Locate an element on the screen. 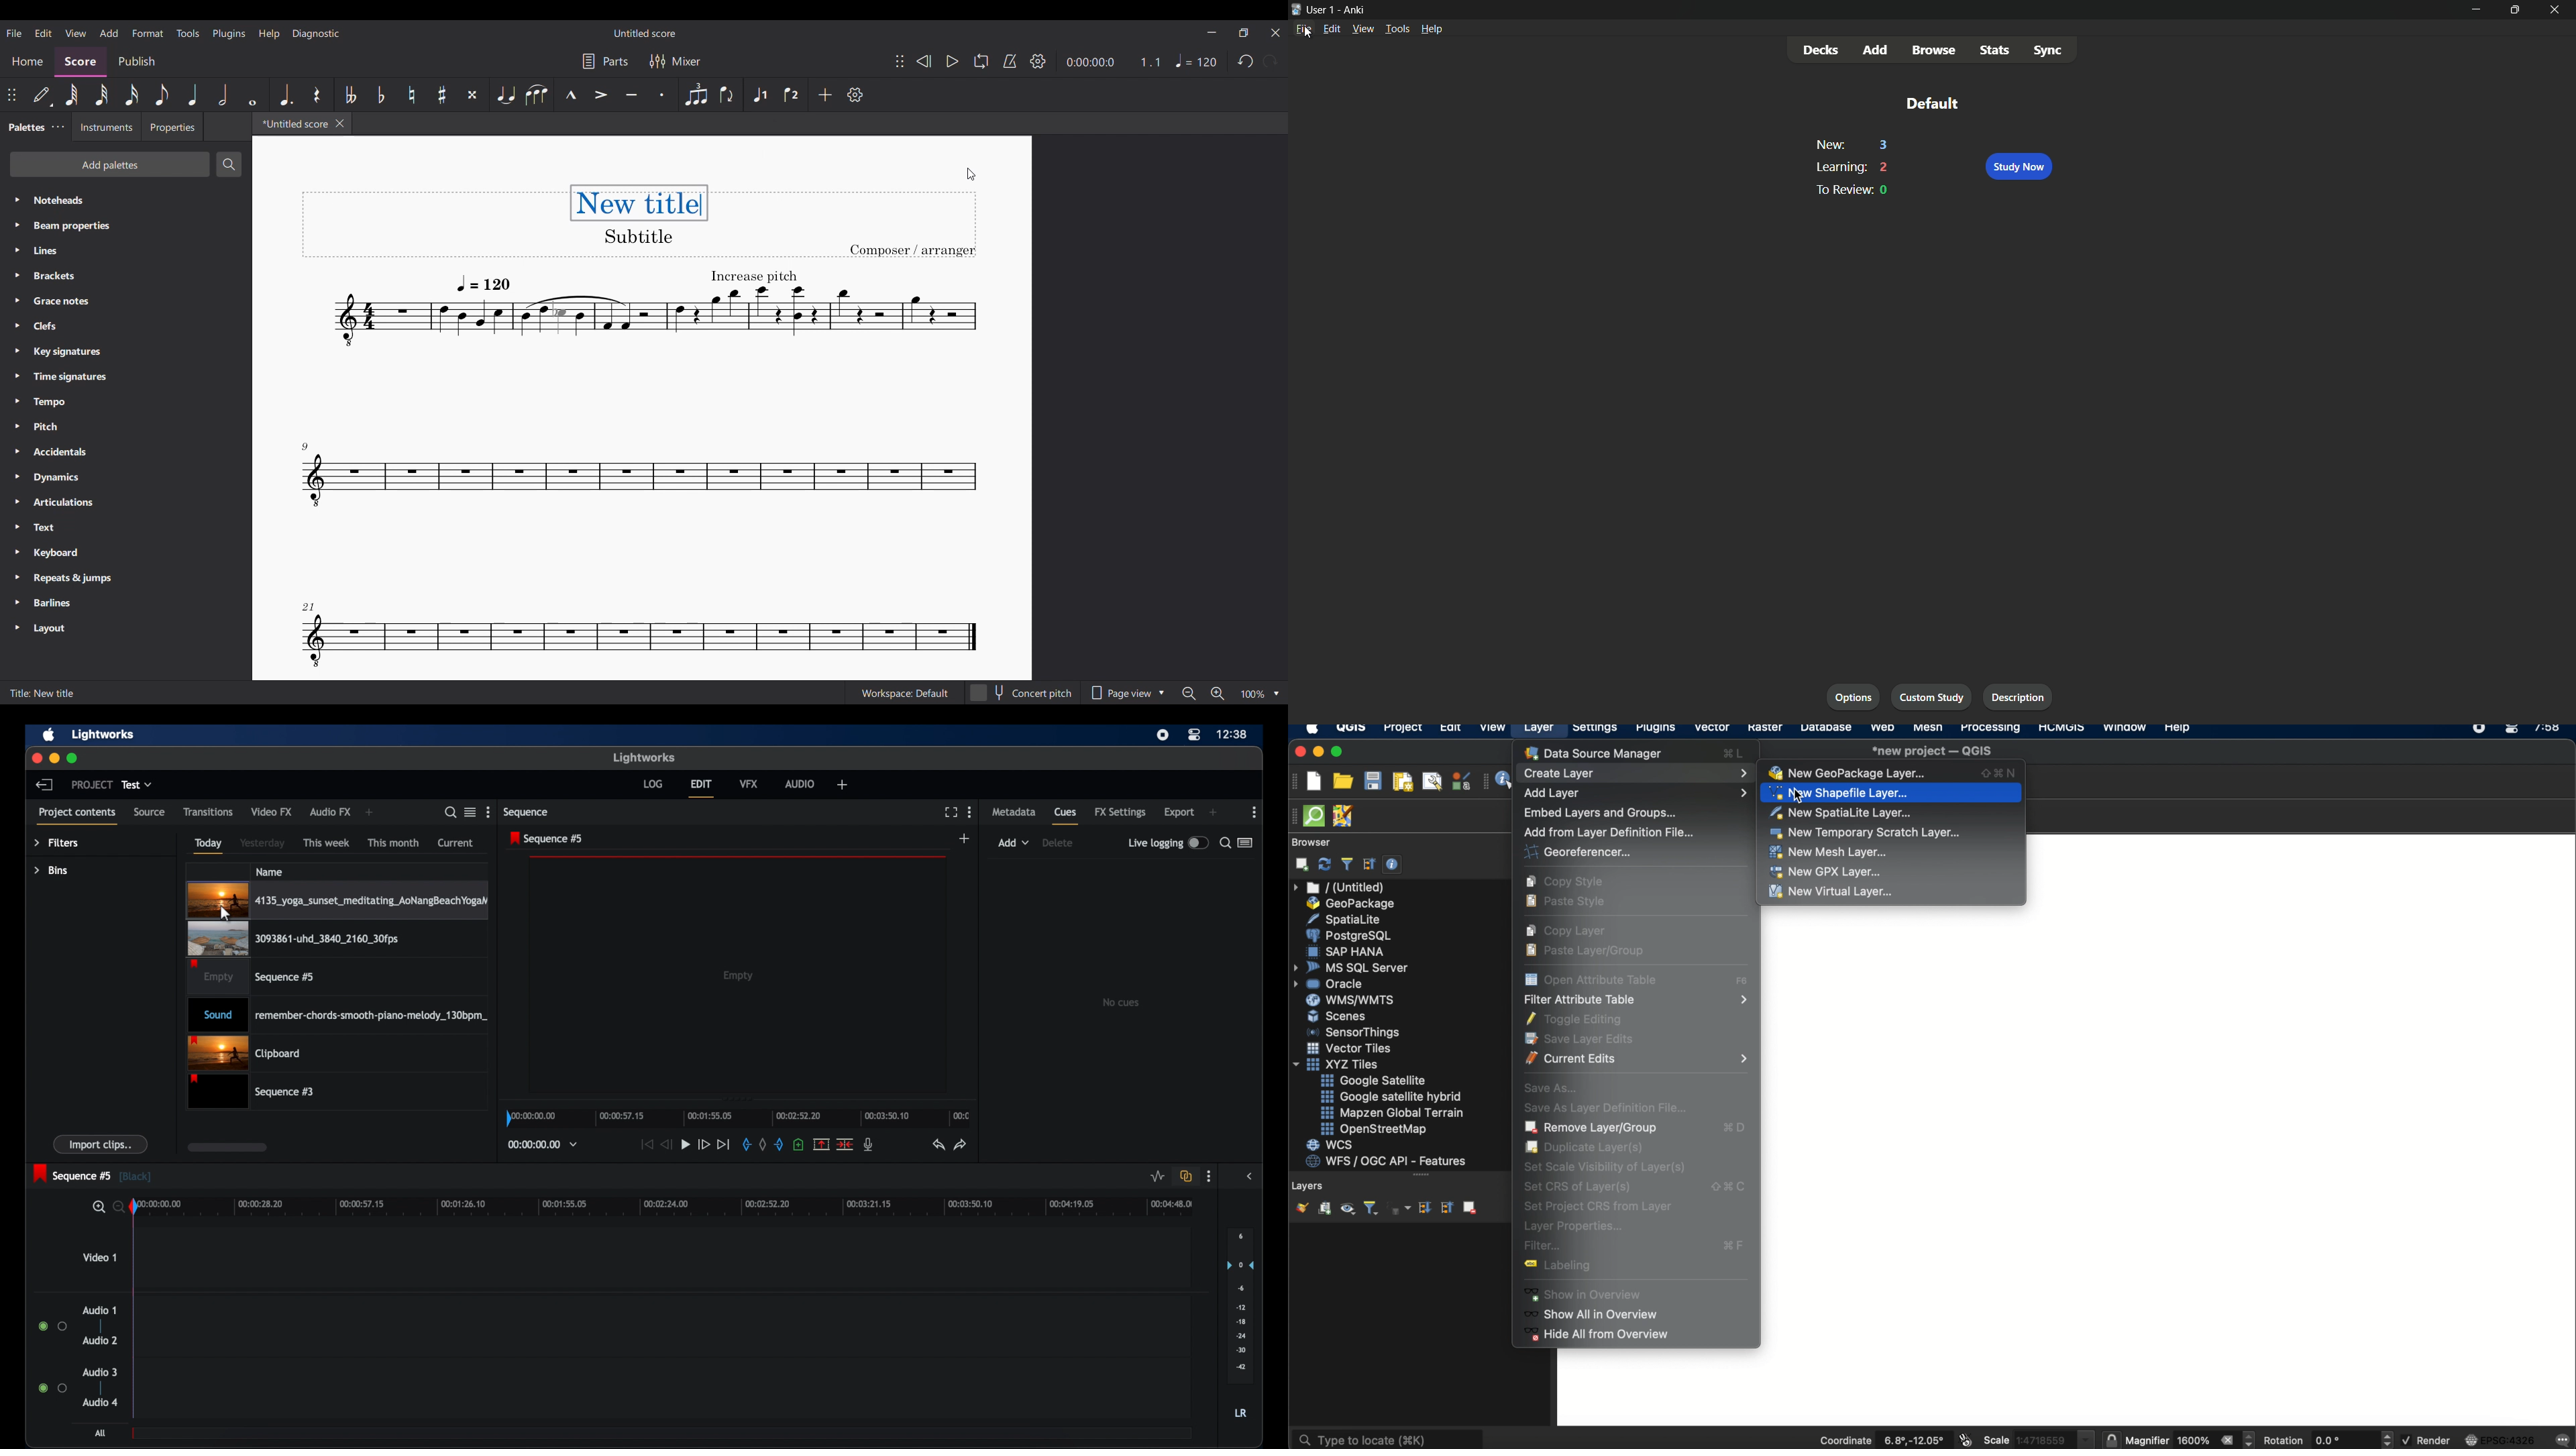 The width and height of the screenshot is (2576, 1456). audio 1 is located at coordinates (98, 1311).